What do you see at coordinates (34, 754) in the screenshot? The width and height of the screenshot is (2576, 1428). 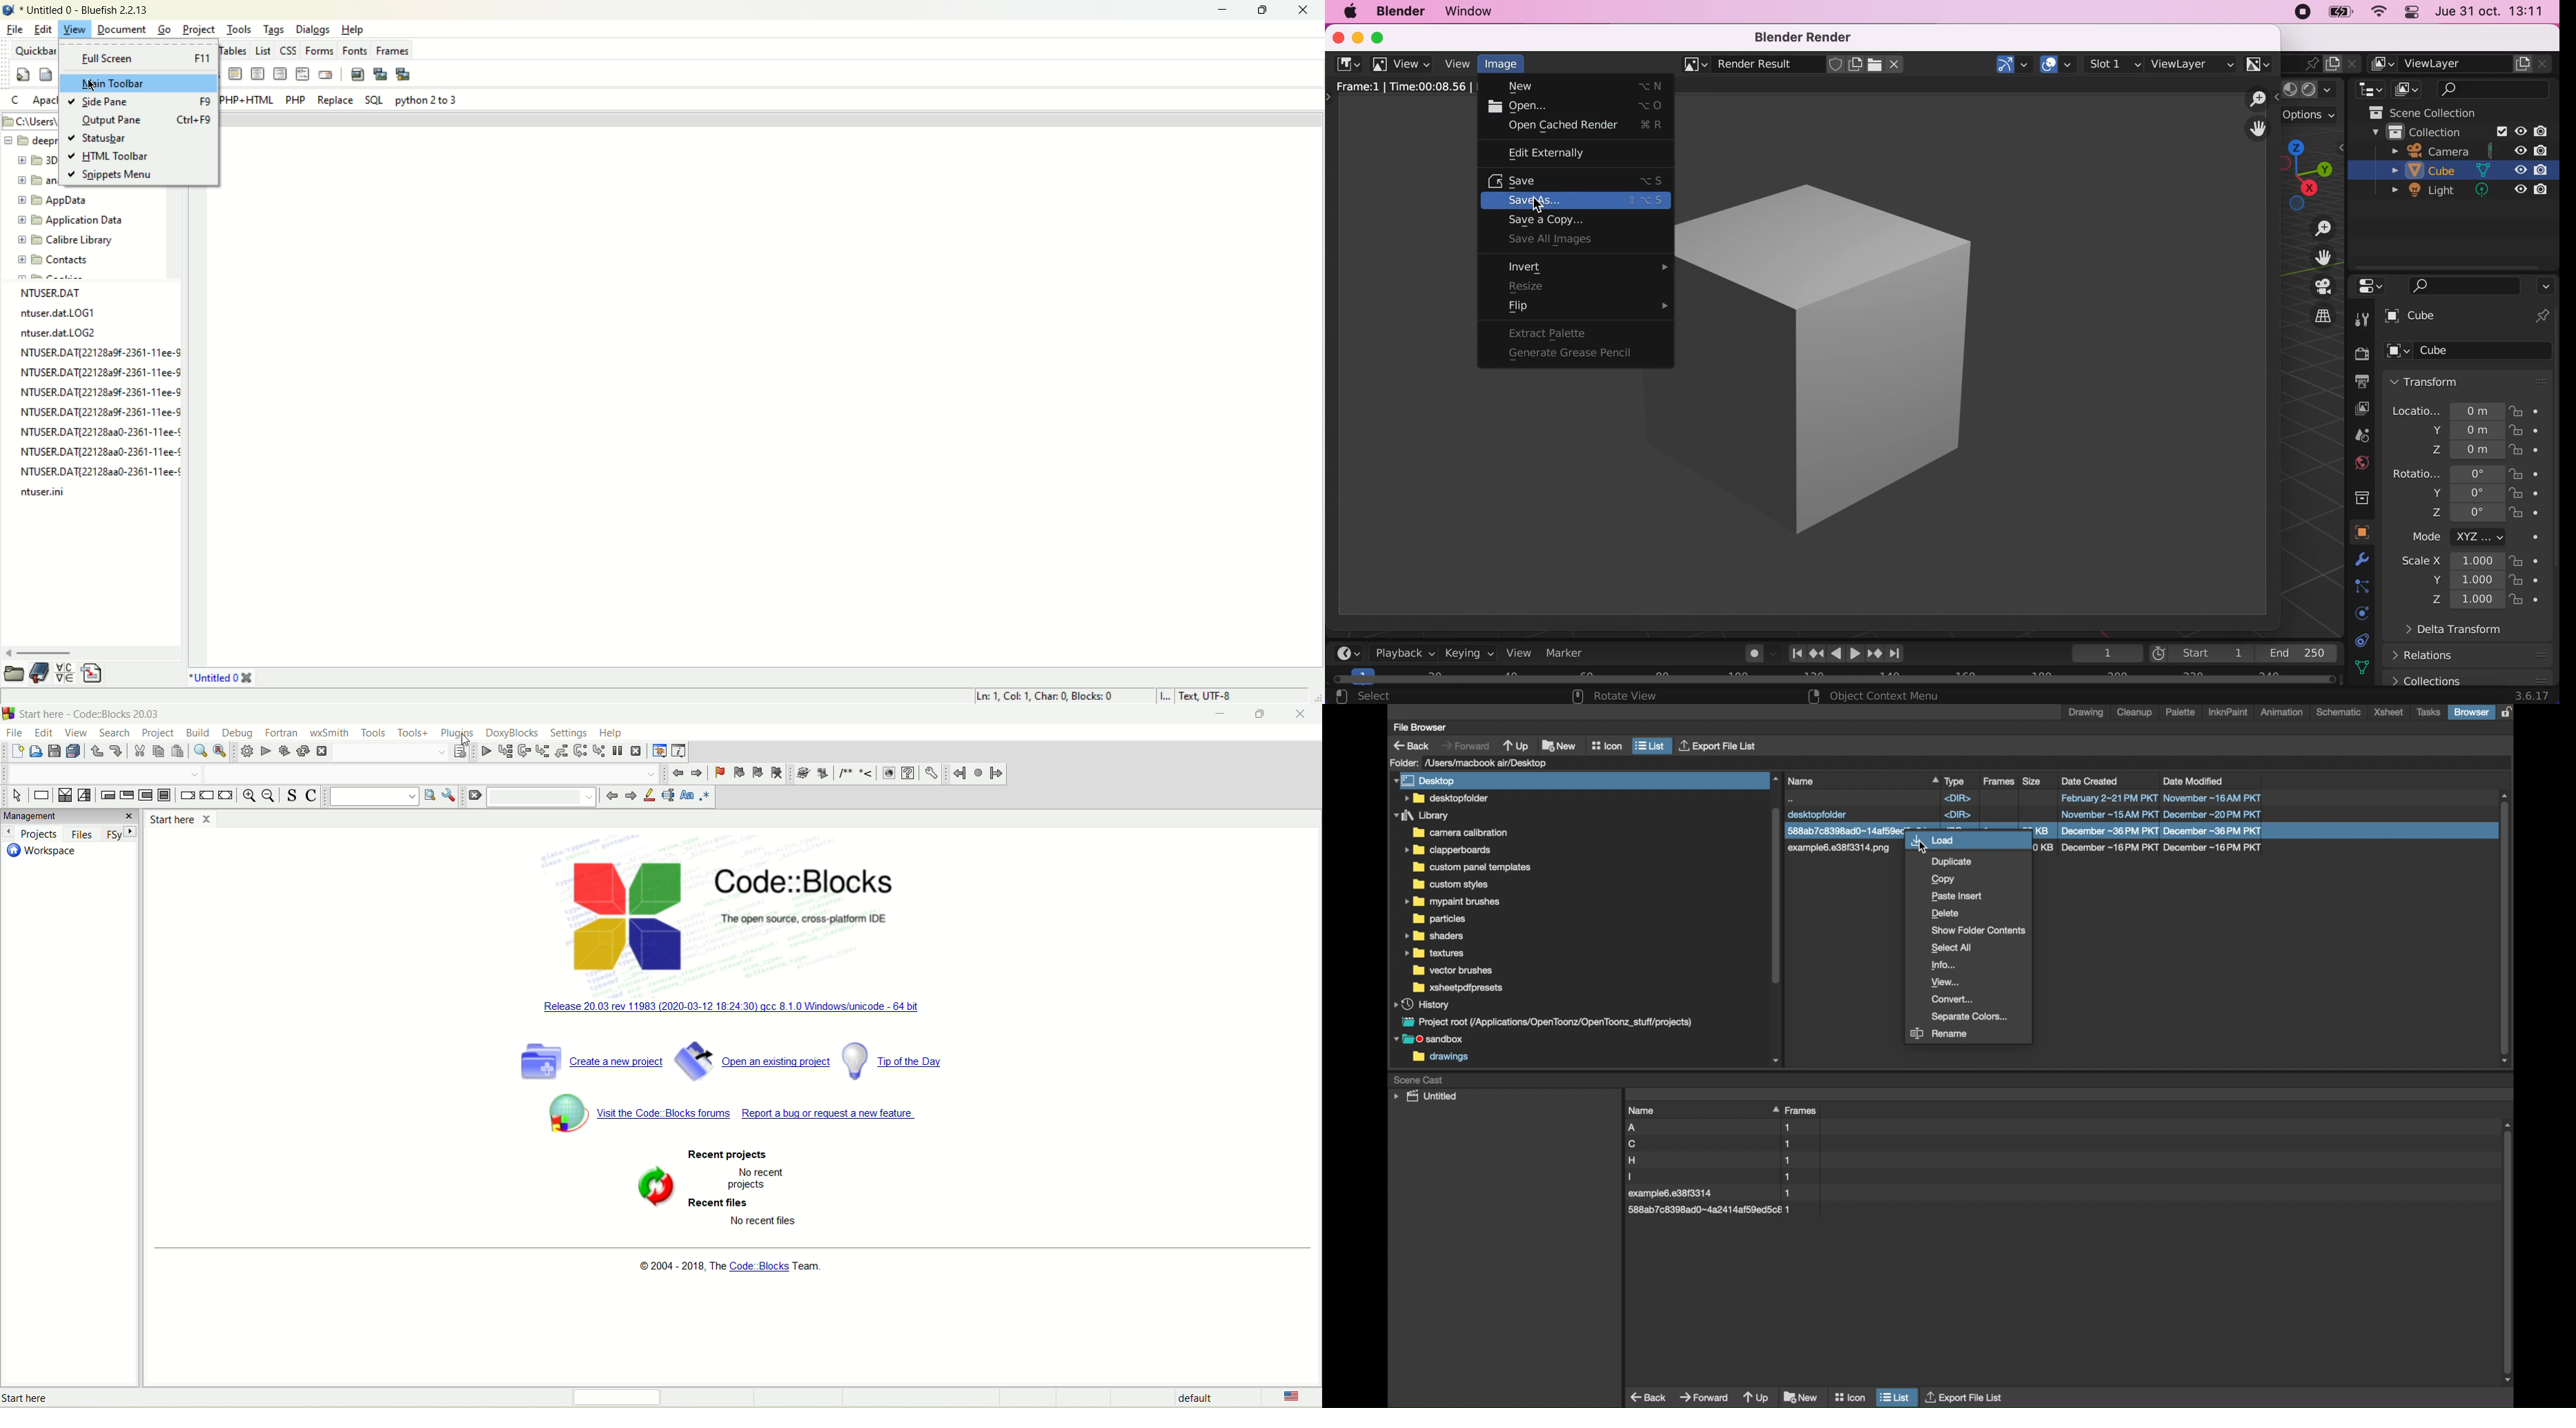 I see `open` at bounding box center [34, 754].